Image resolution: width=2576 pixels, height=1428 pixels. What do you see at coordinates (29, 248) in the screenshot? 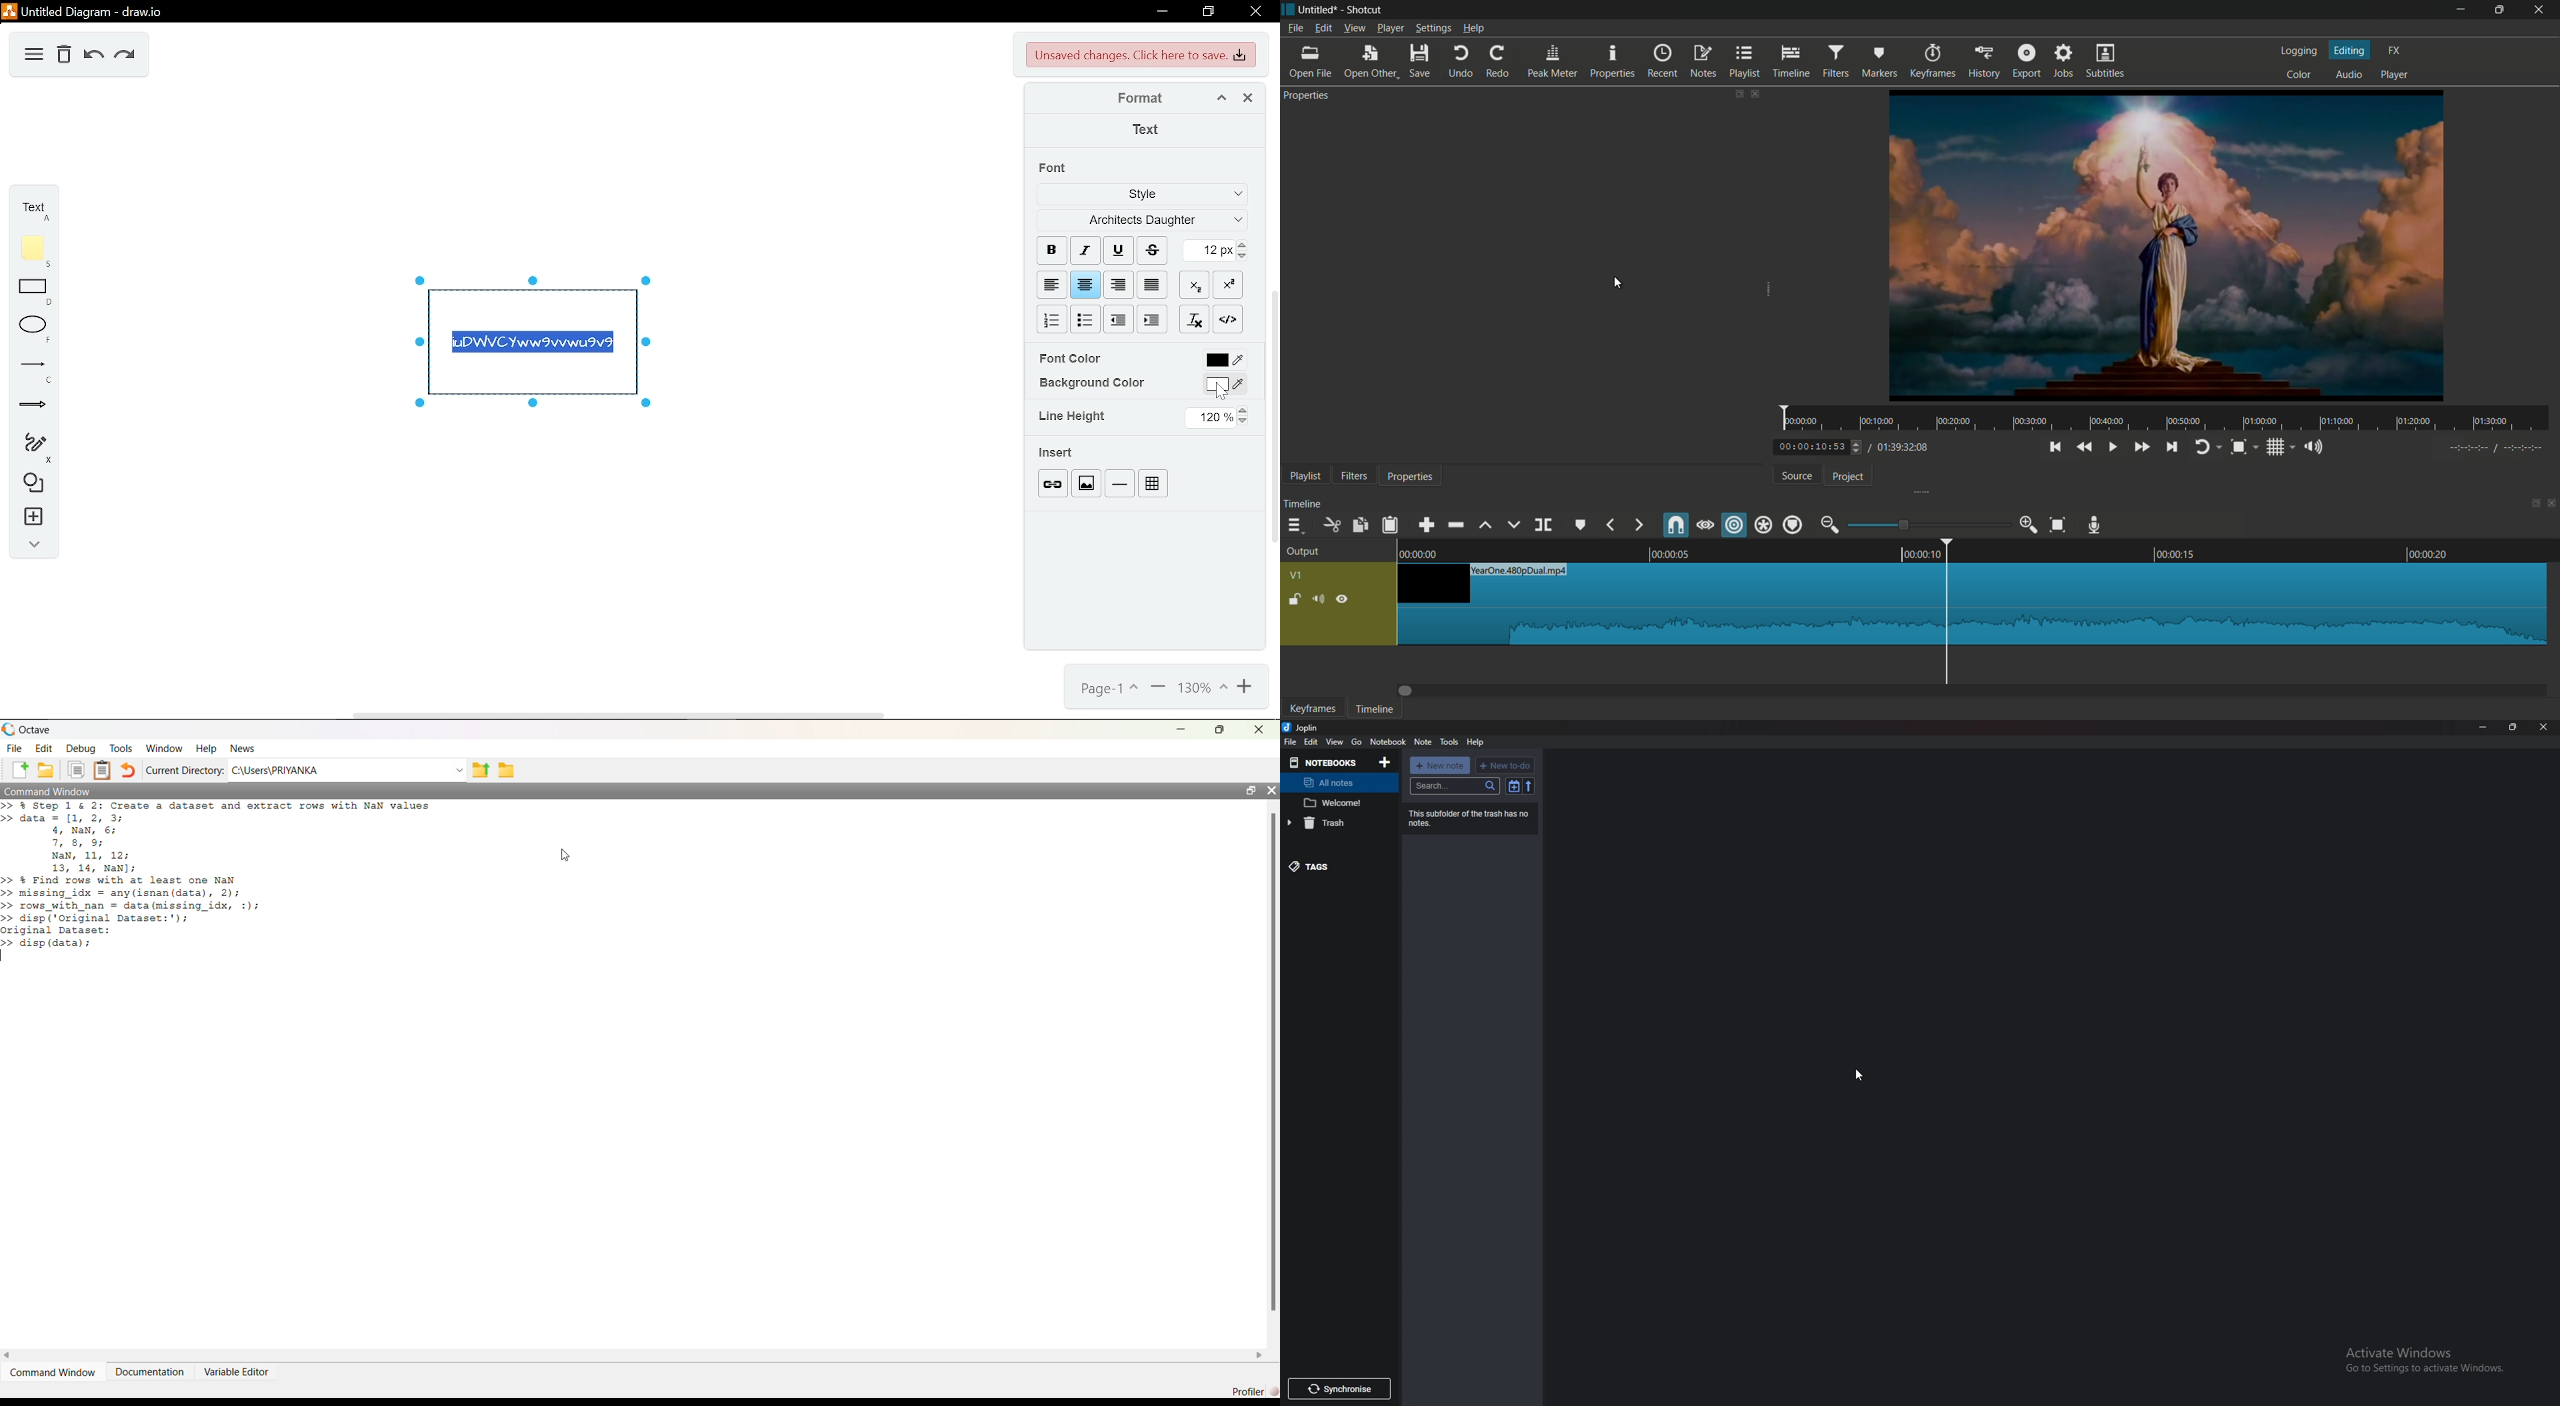
I see `note` at bounding box center [29, 248].